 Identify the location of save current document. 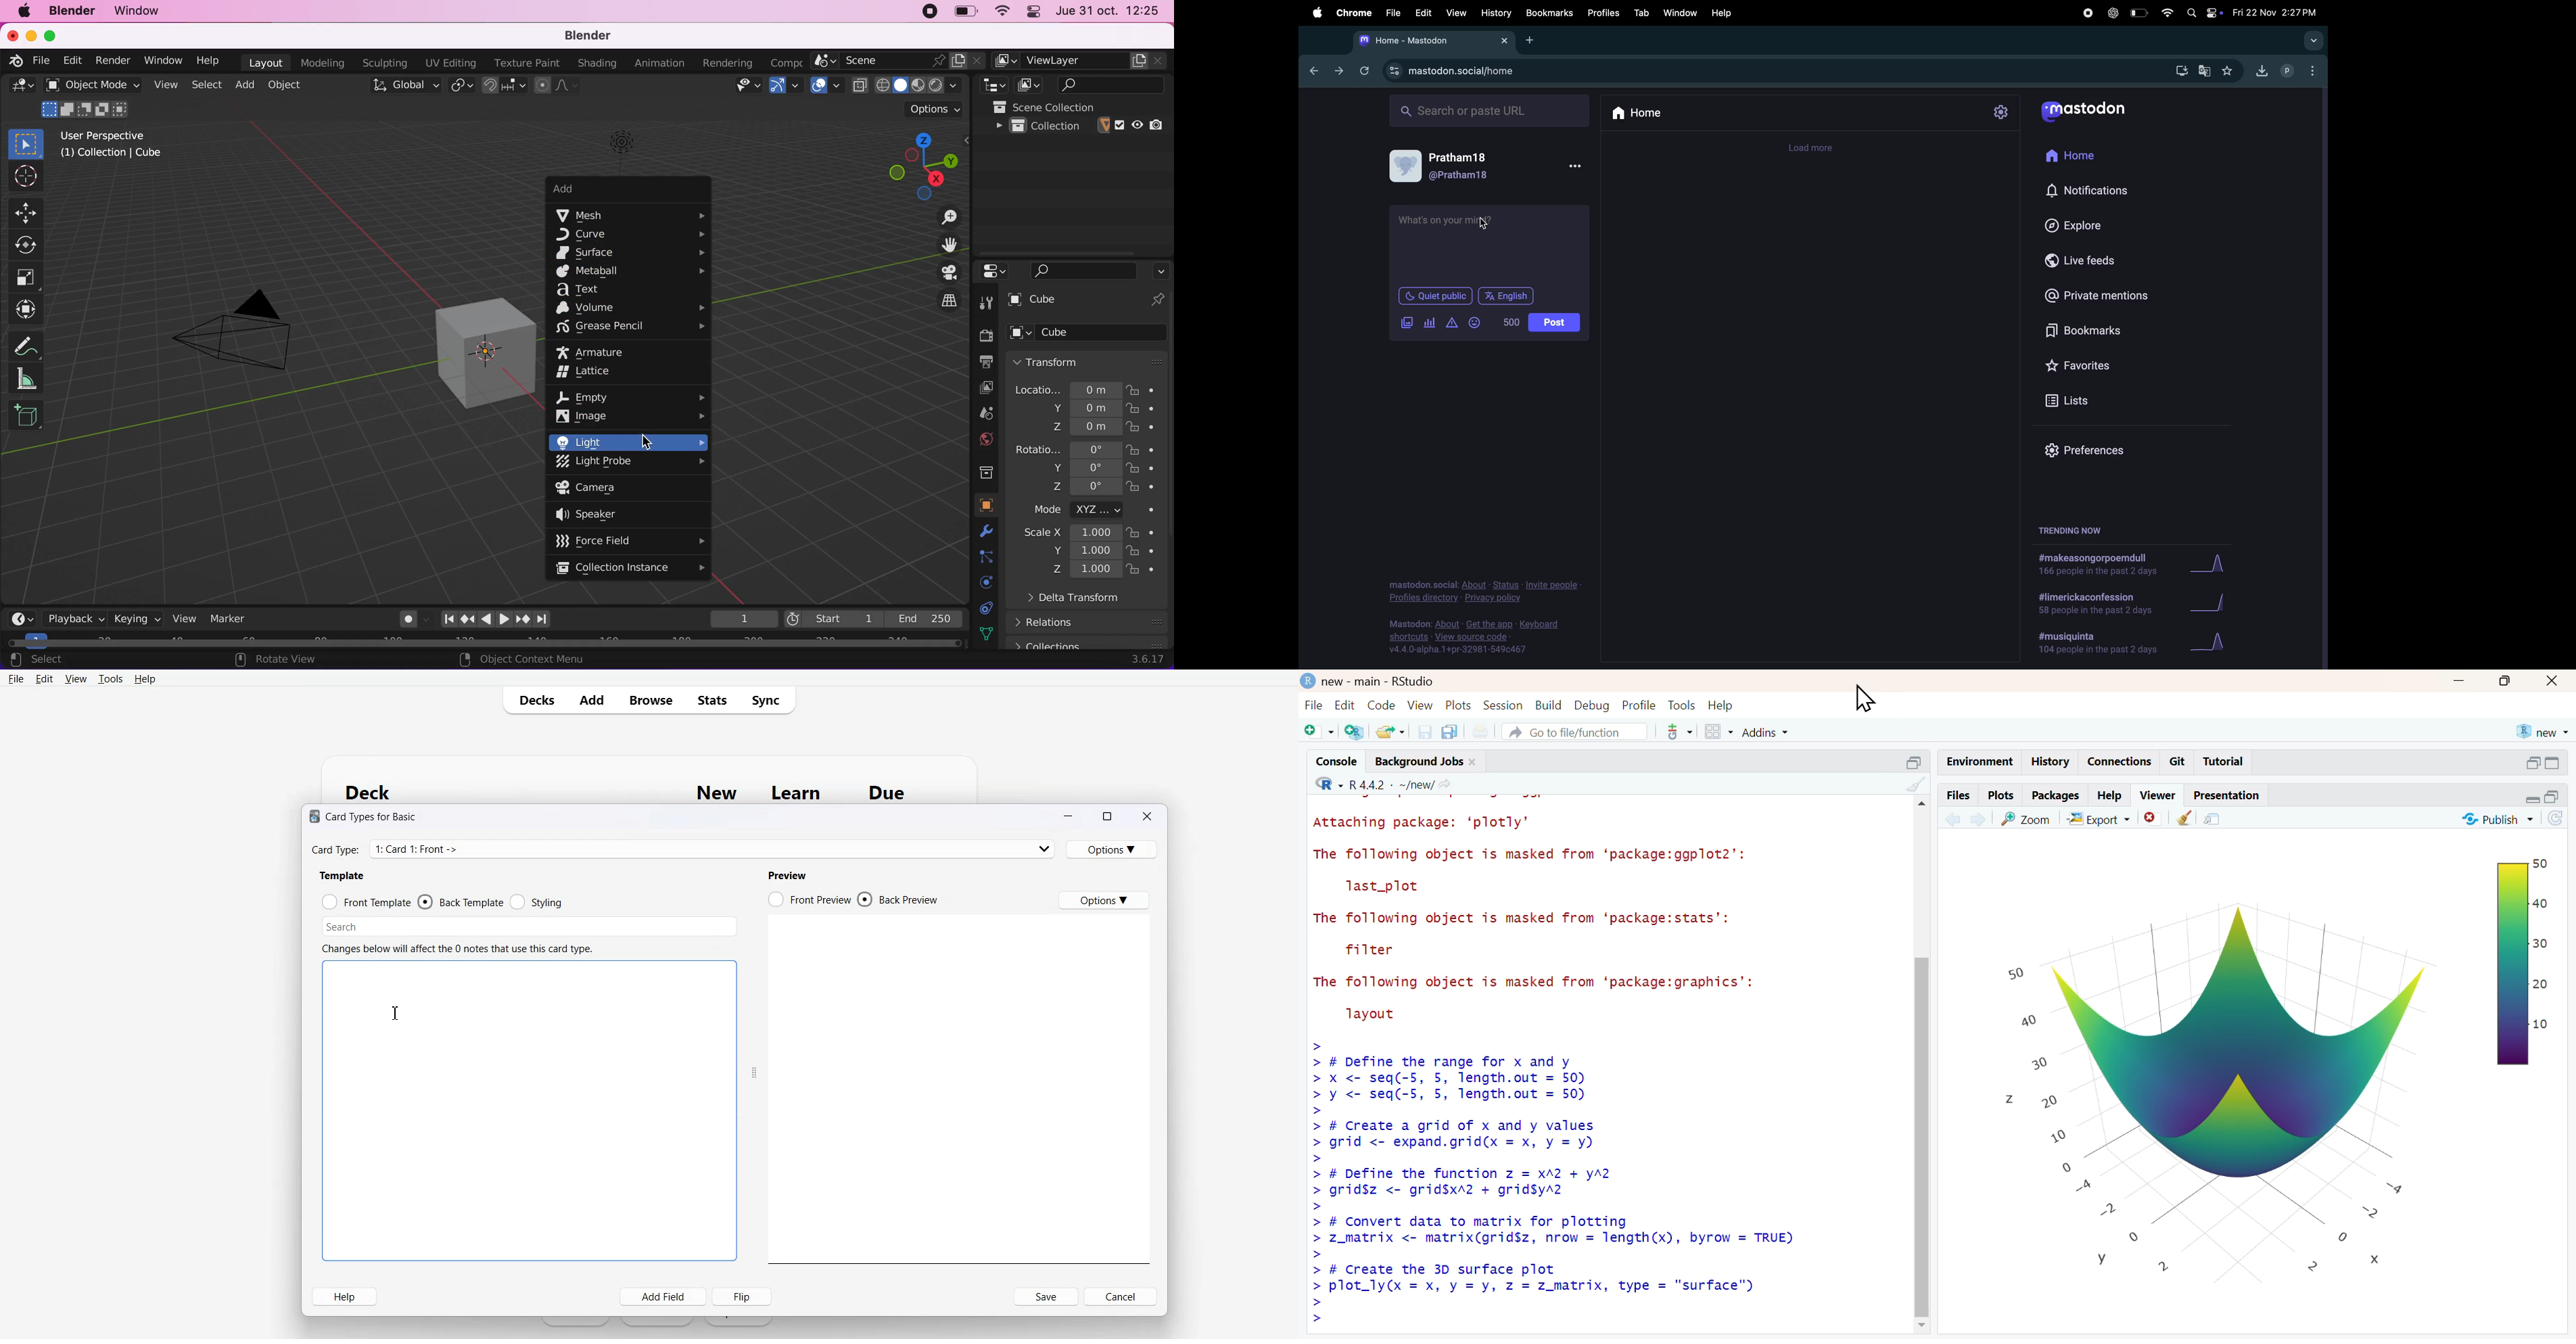
(1424, 731).